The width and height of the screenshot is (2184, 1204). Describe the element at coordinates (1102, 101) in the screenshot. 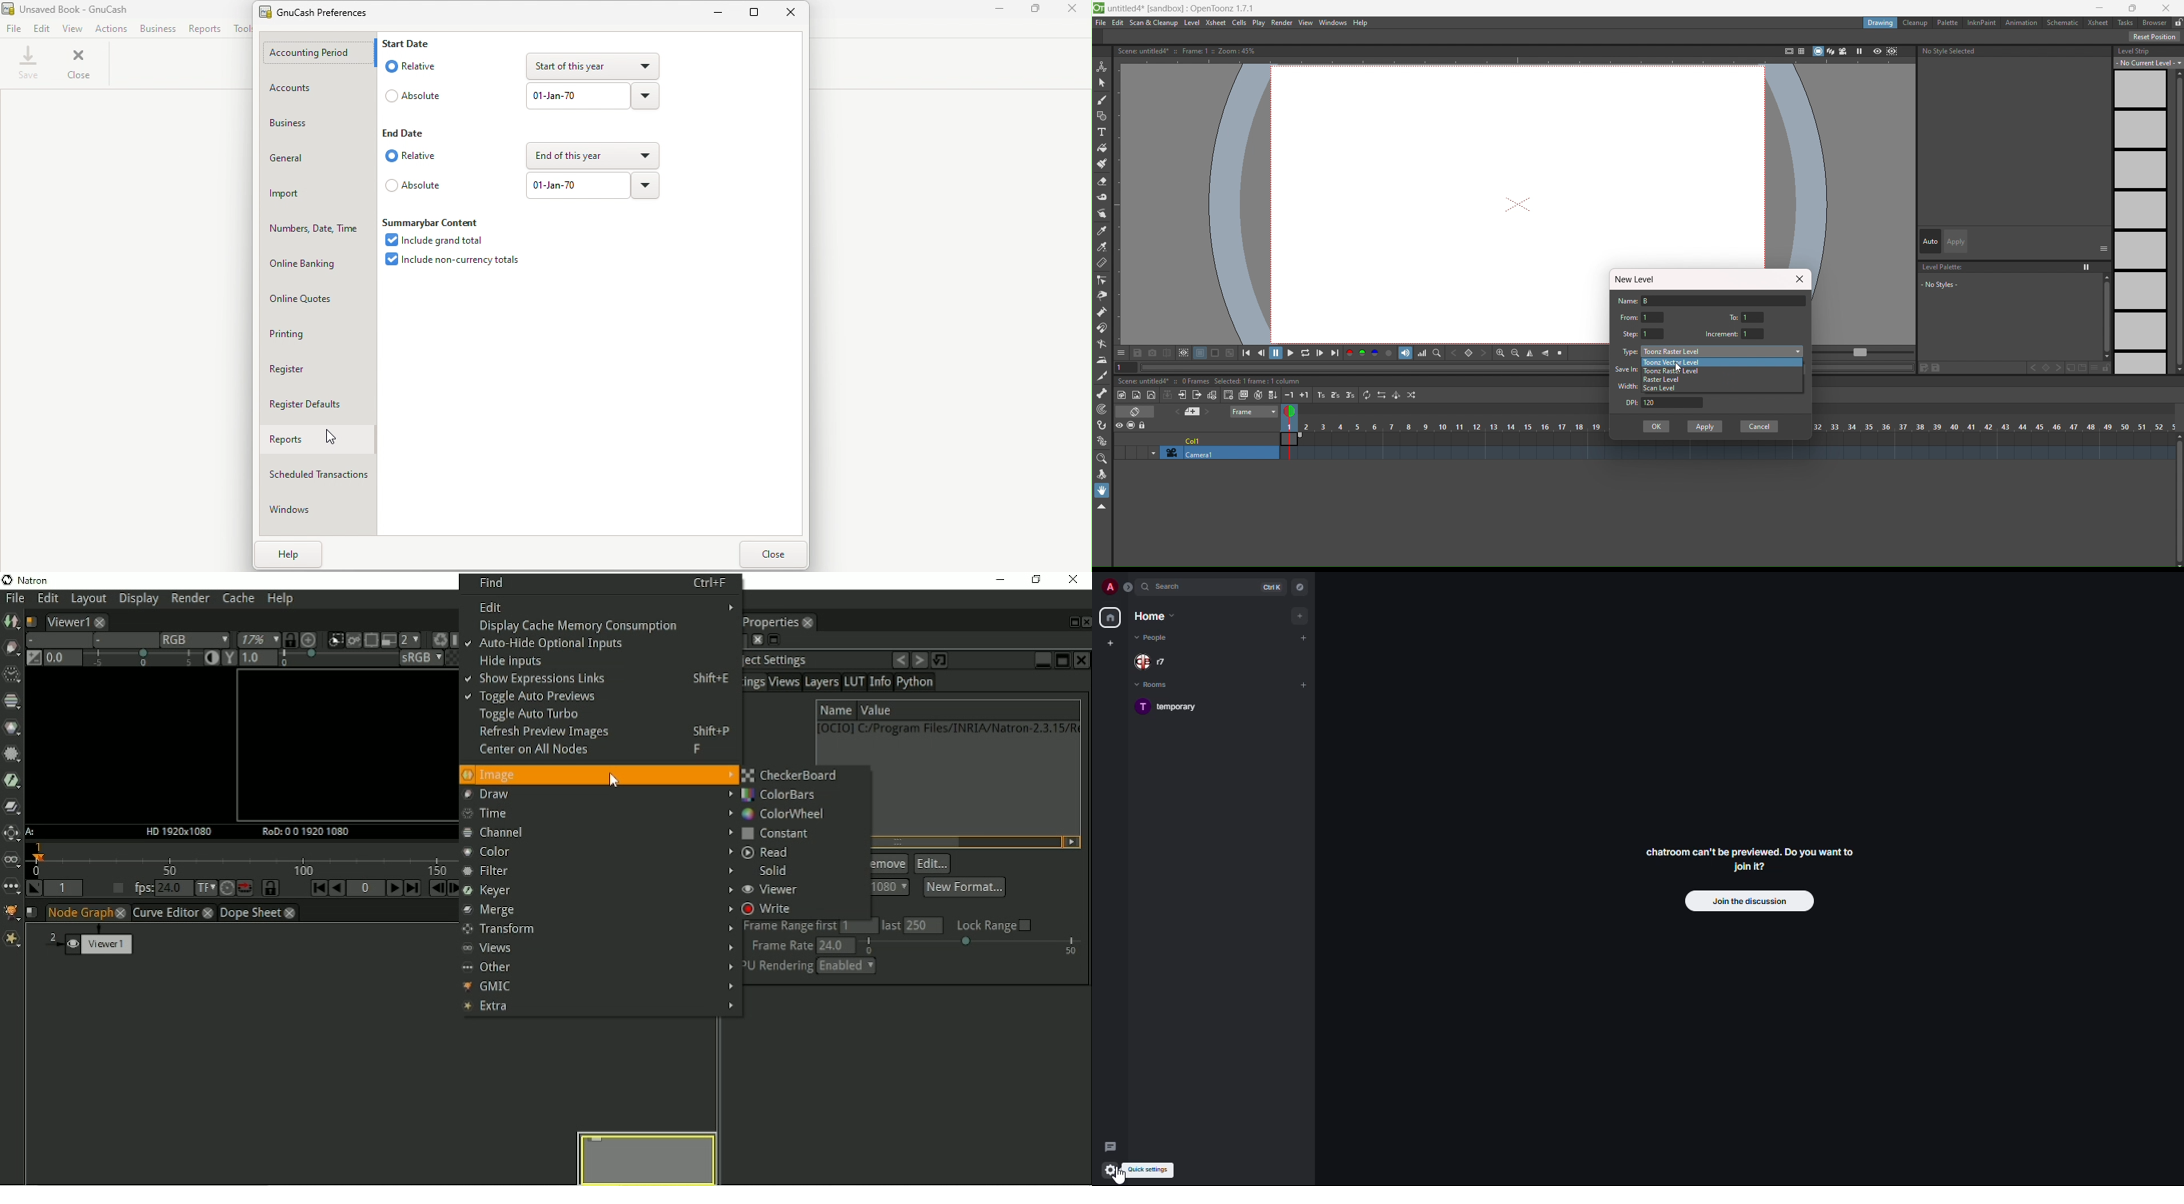

I see `brush tool` at that location.